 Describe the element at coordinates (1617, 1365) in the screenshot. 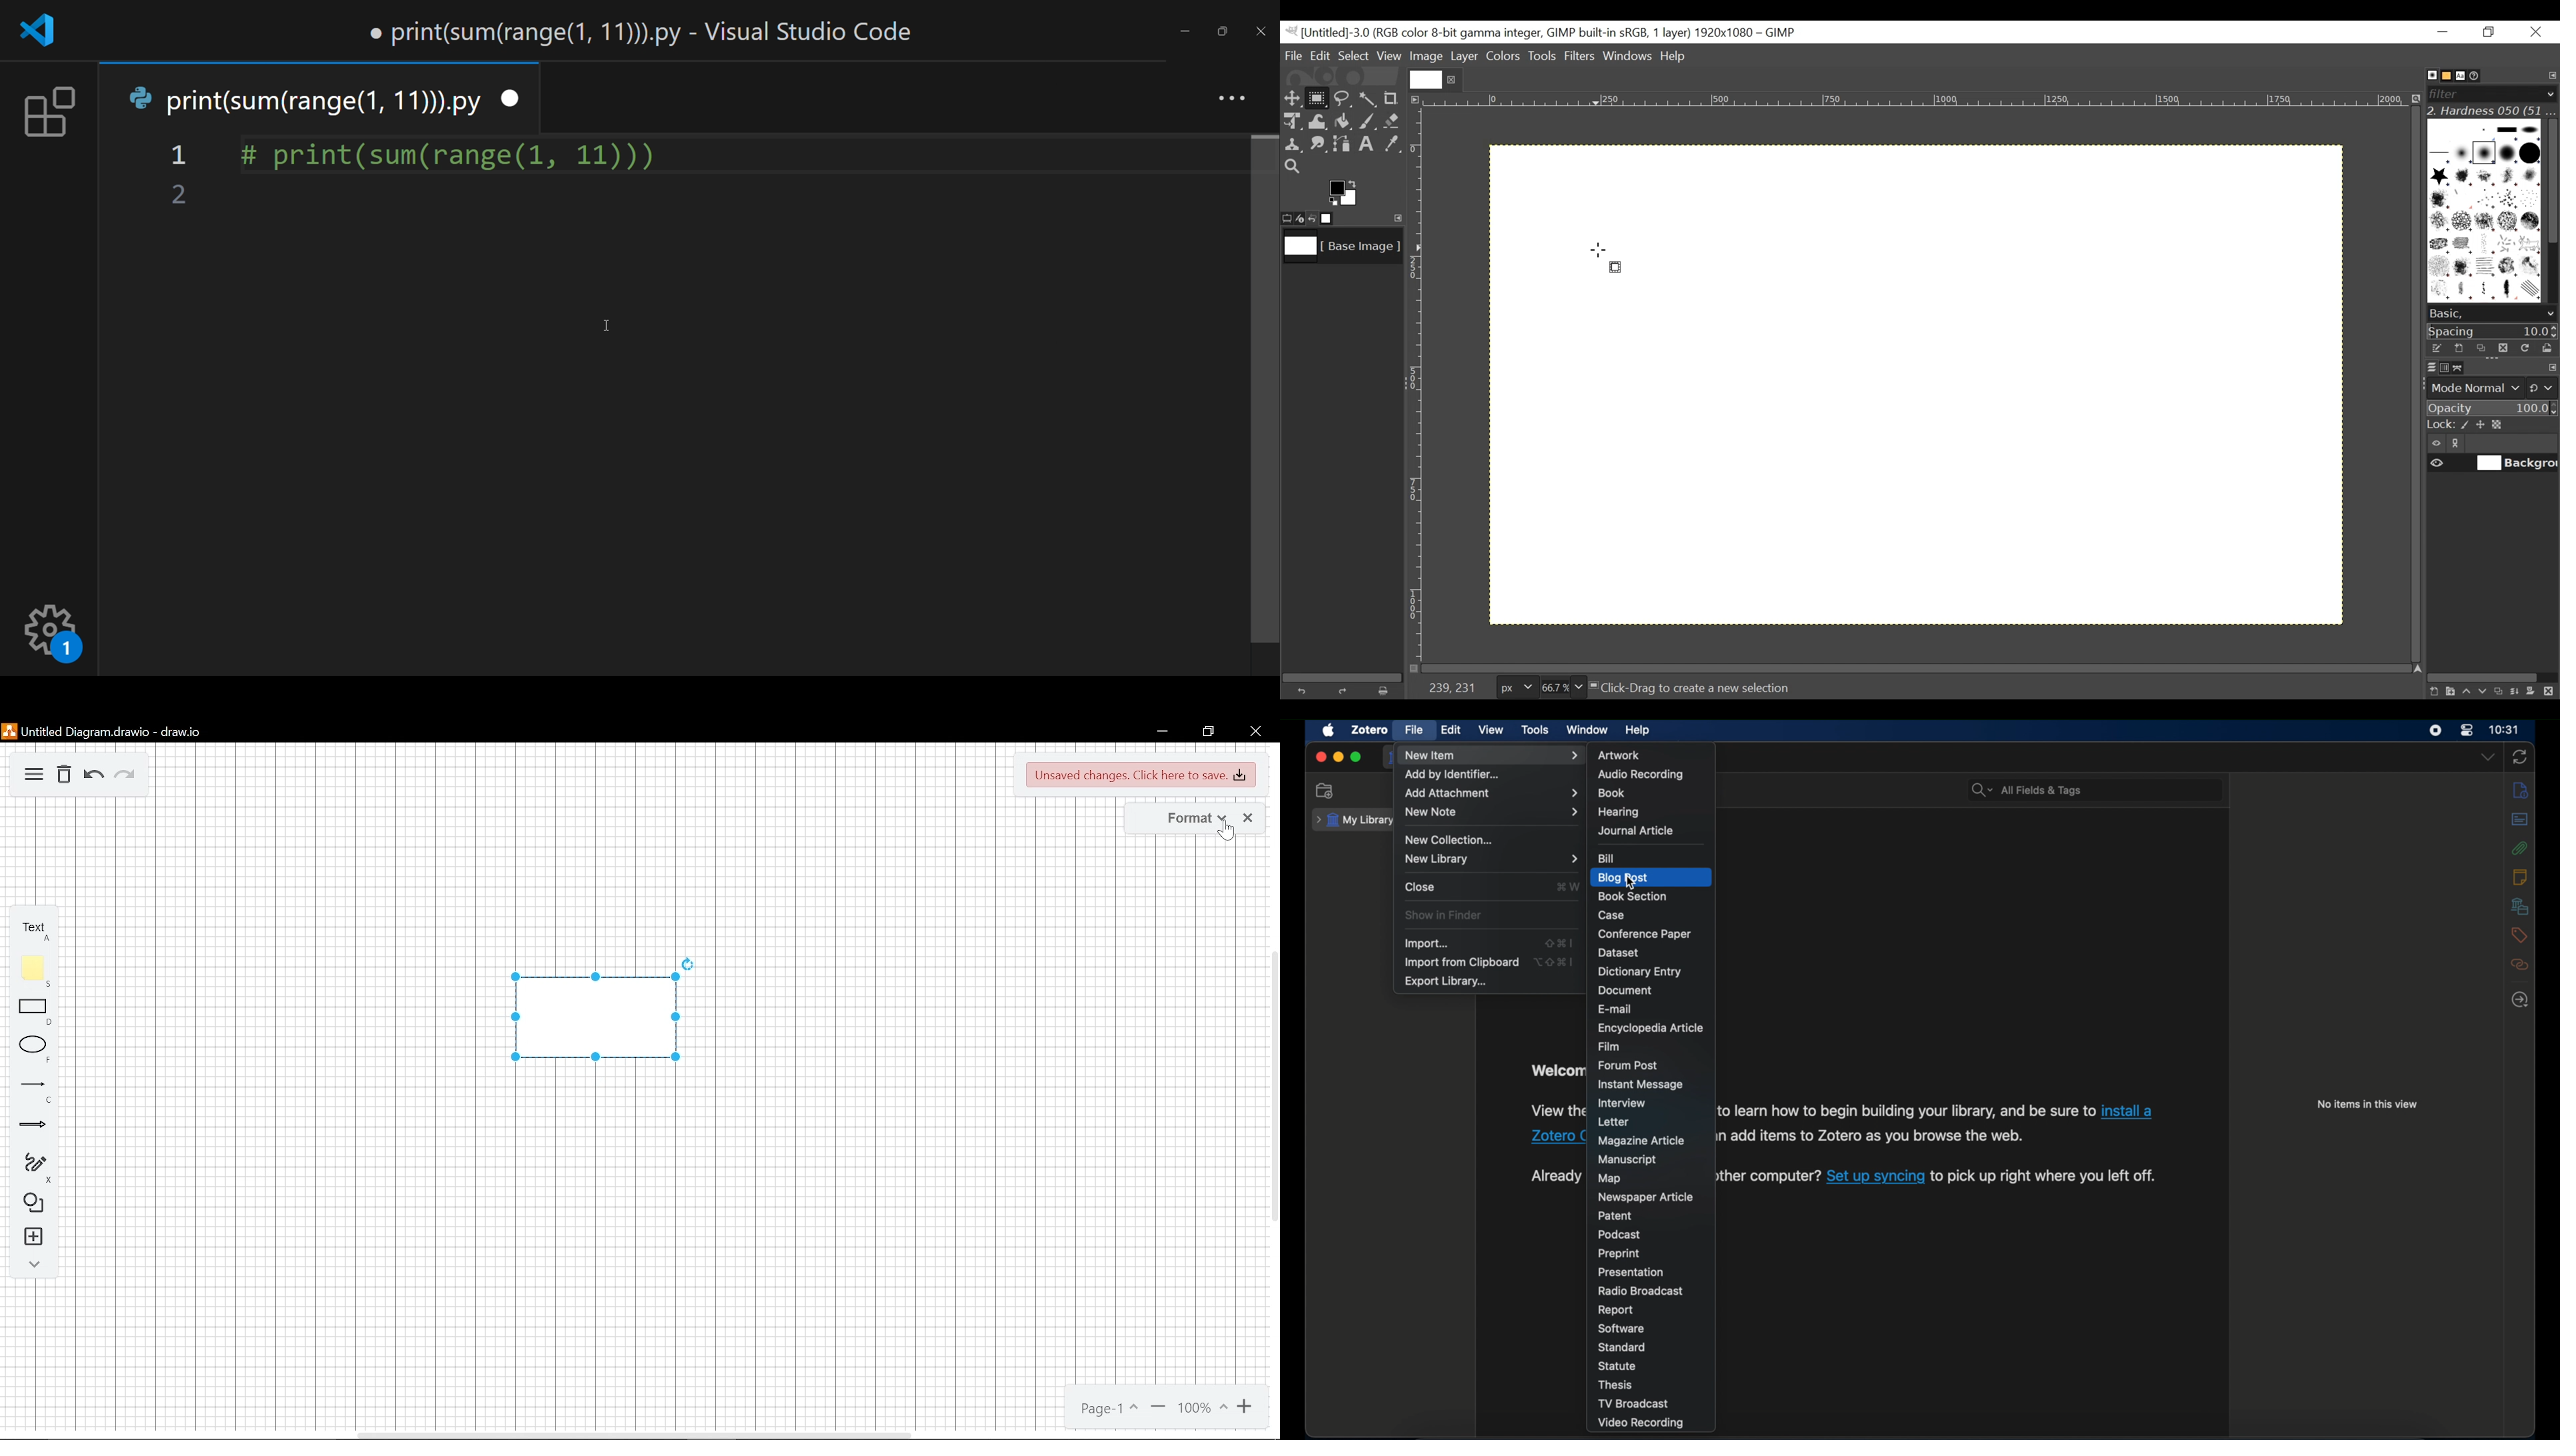

I see `statue` at that location.